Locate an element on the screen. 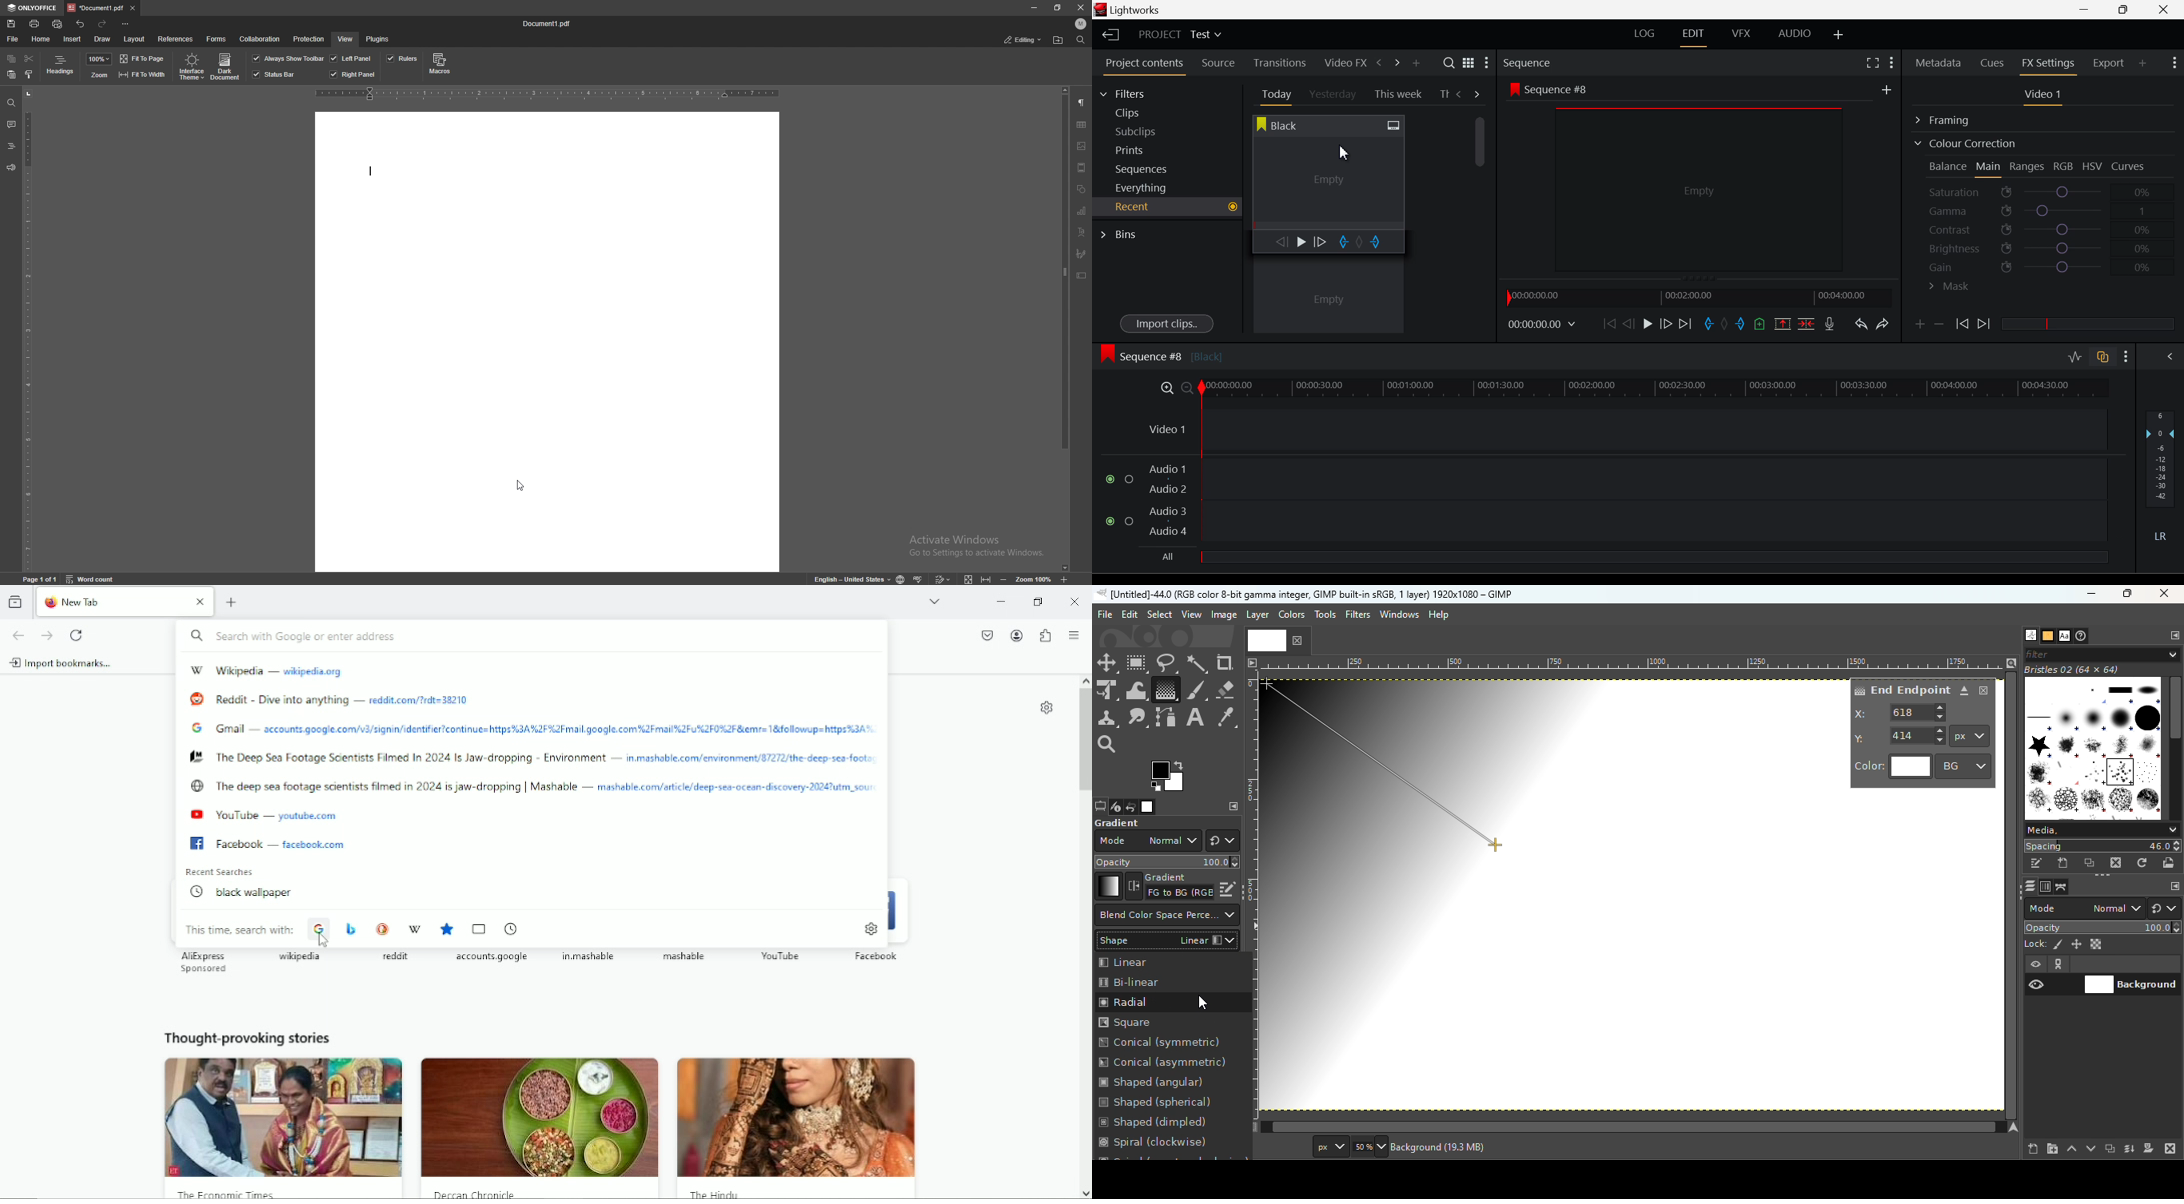 This screenshot has height=1204, width=2184. plugins is located at coordinates (378, 39).